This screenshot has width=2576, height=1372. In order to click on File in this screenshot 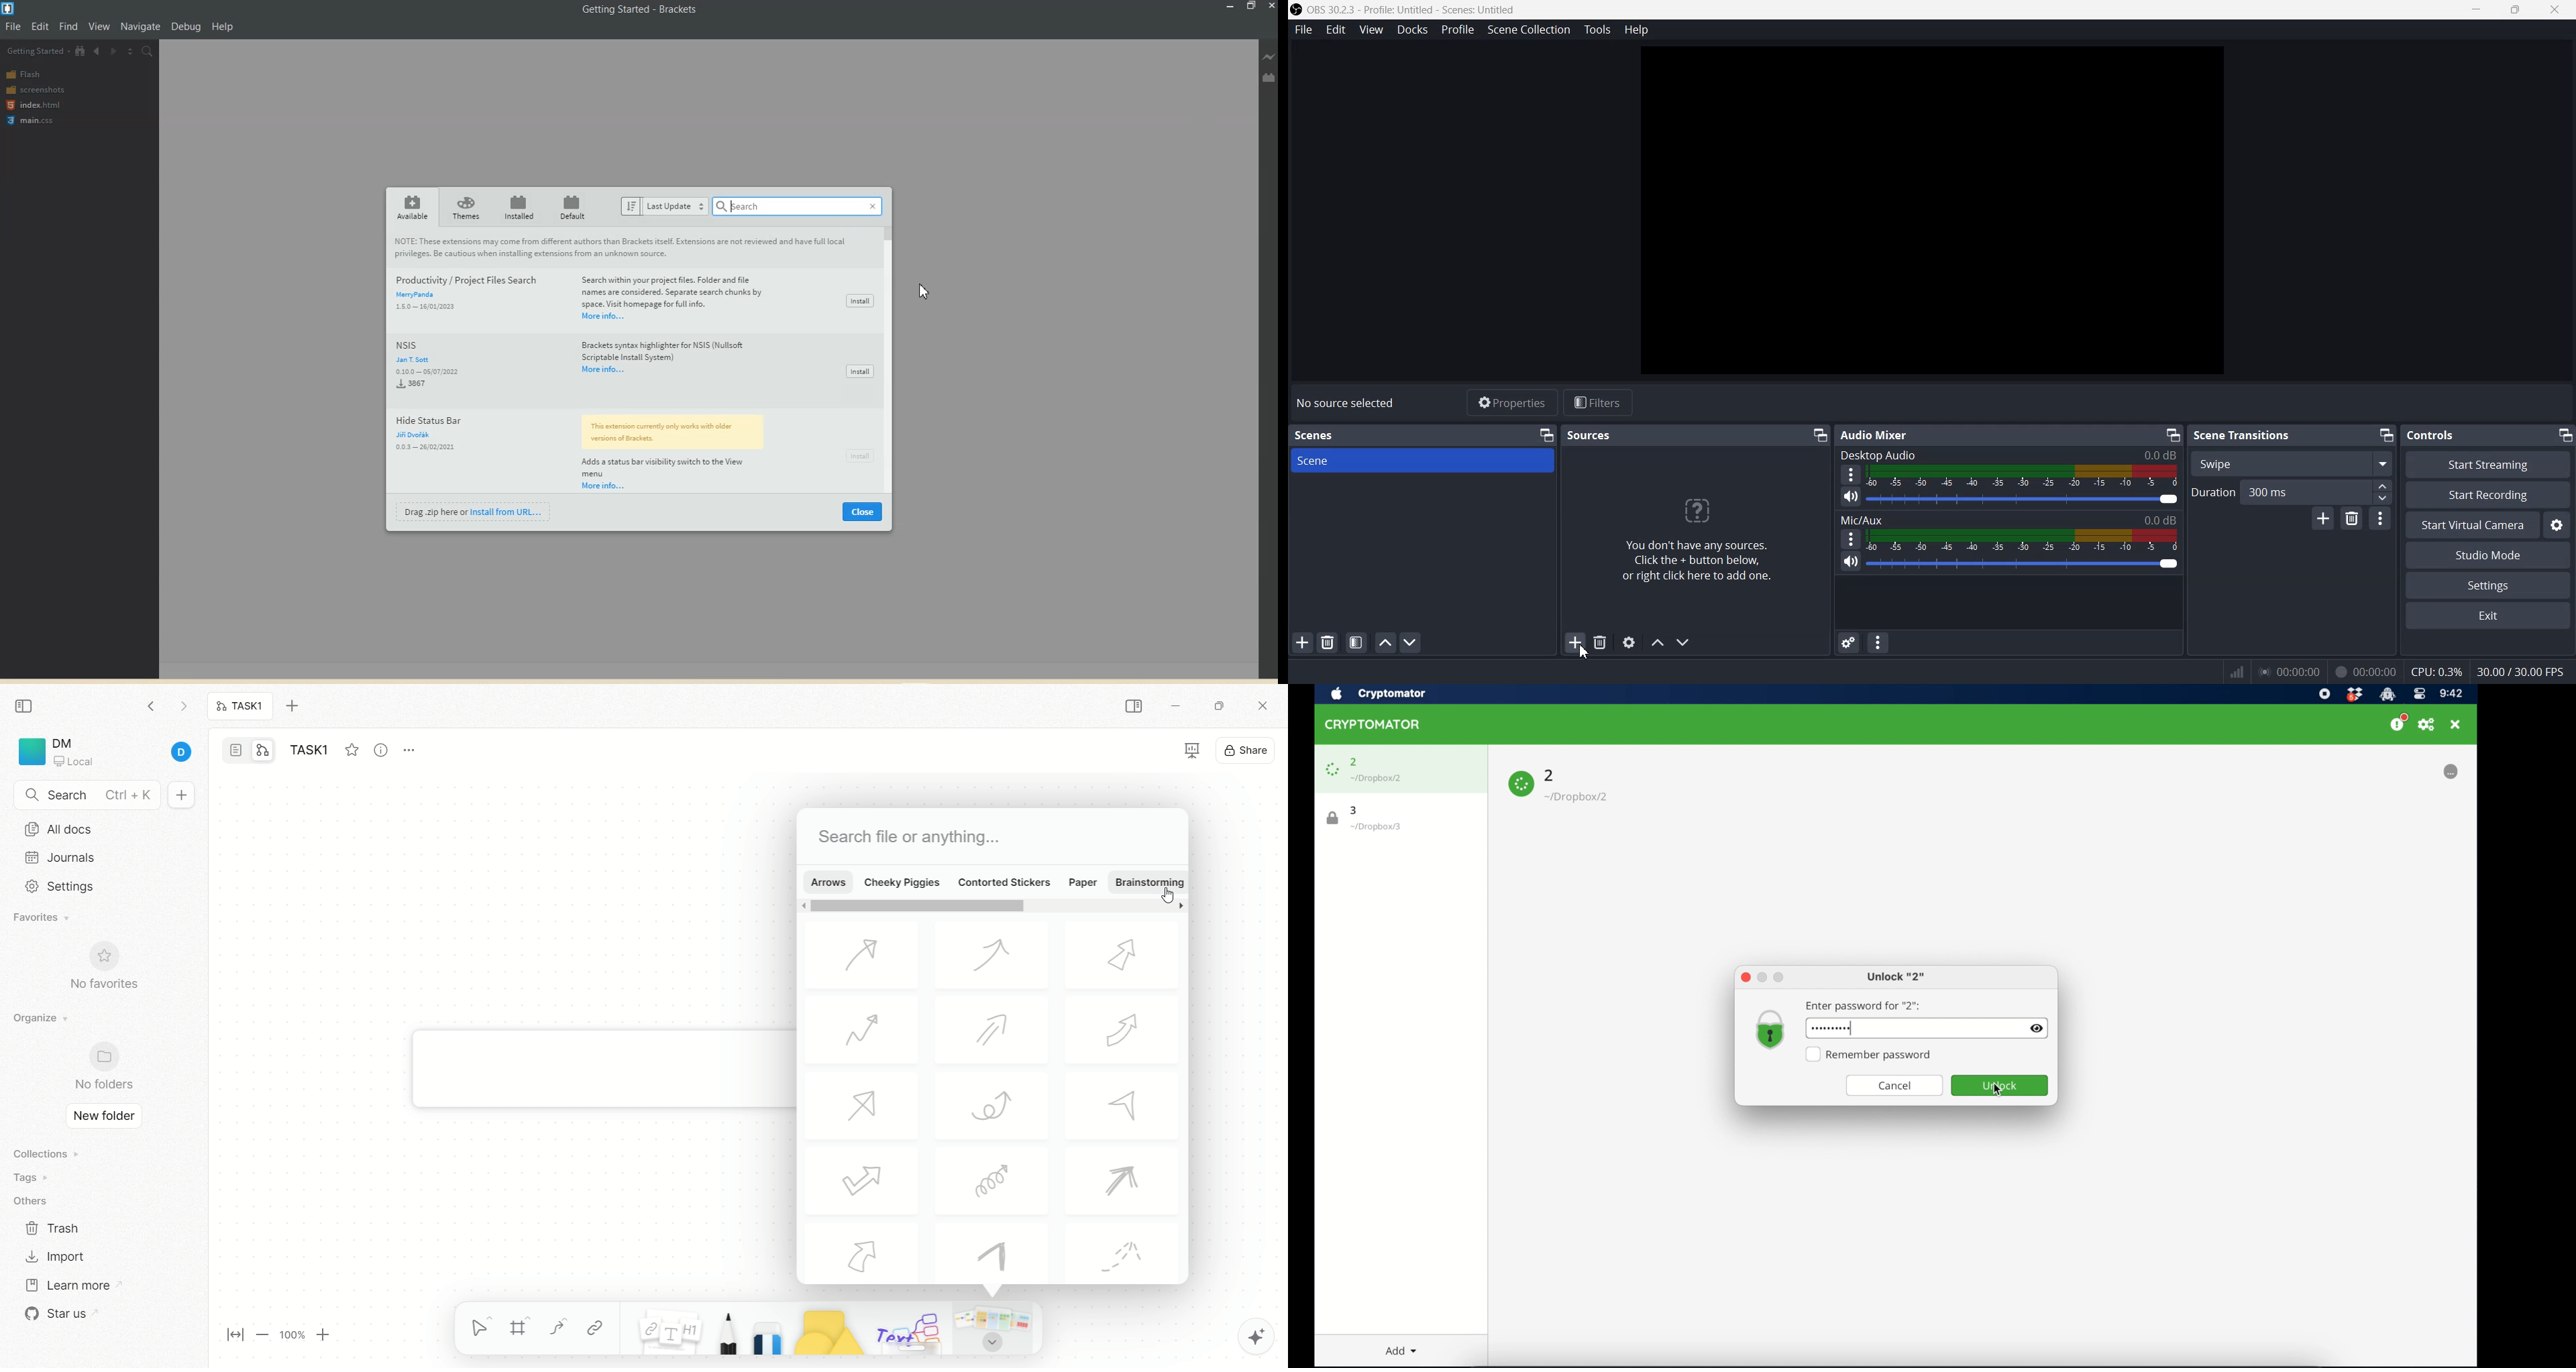, I will do `click(1303, 30)`.